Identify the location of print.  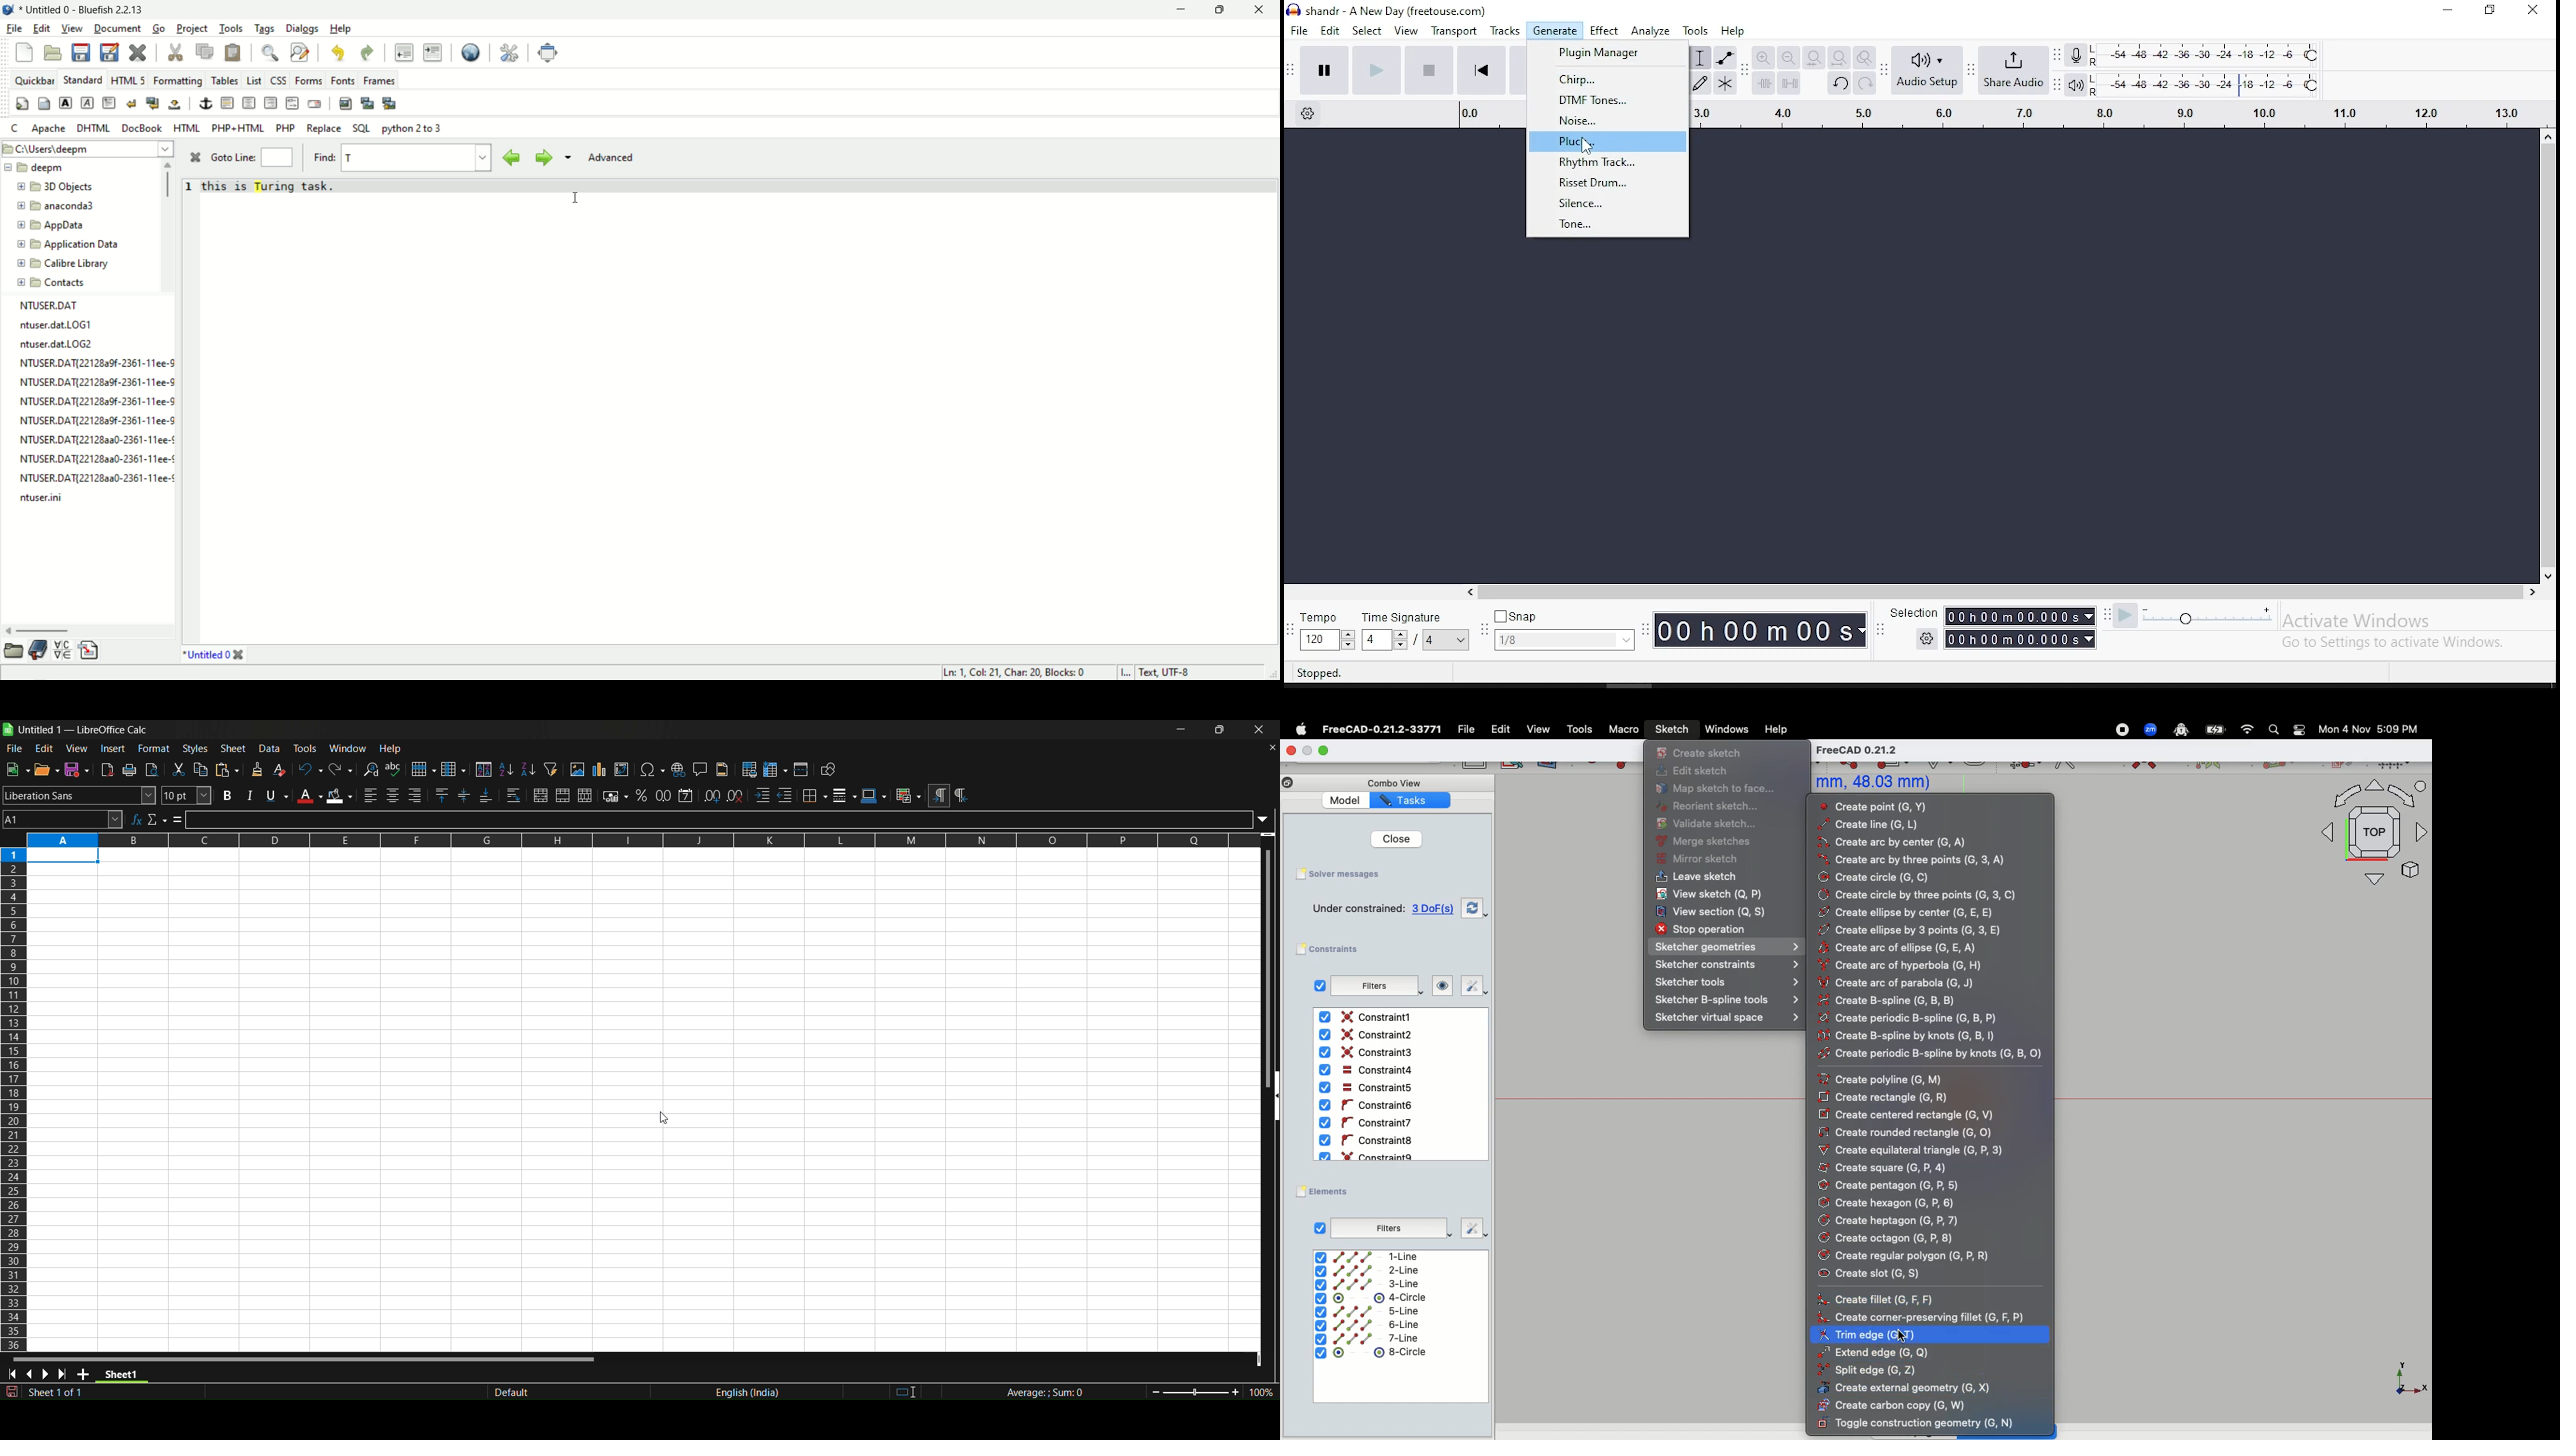
(131, 770).